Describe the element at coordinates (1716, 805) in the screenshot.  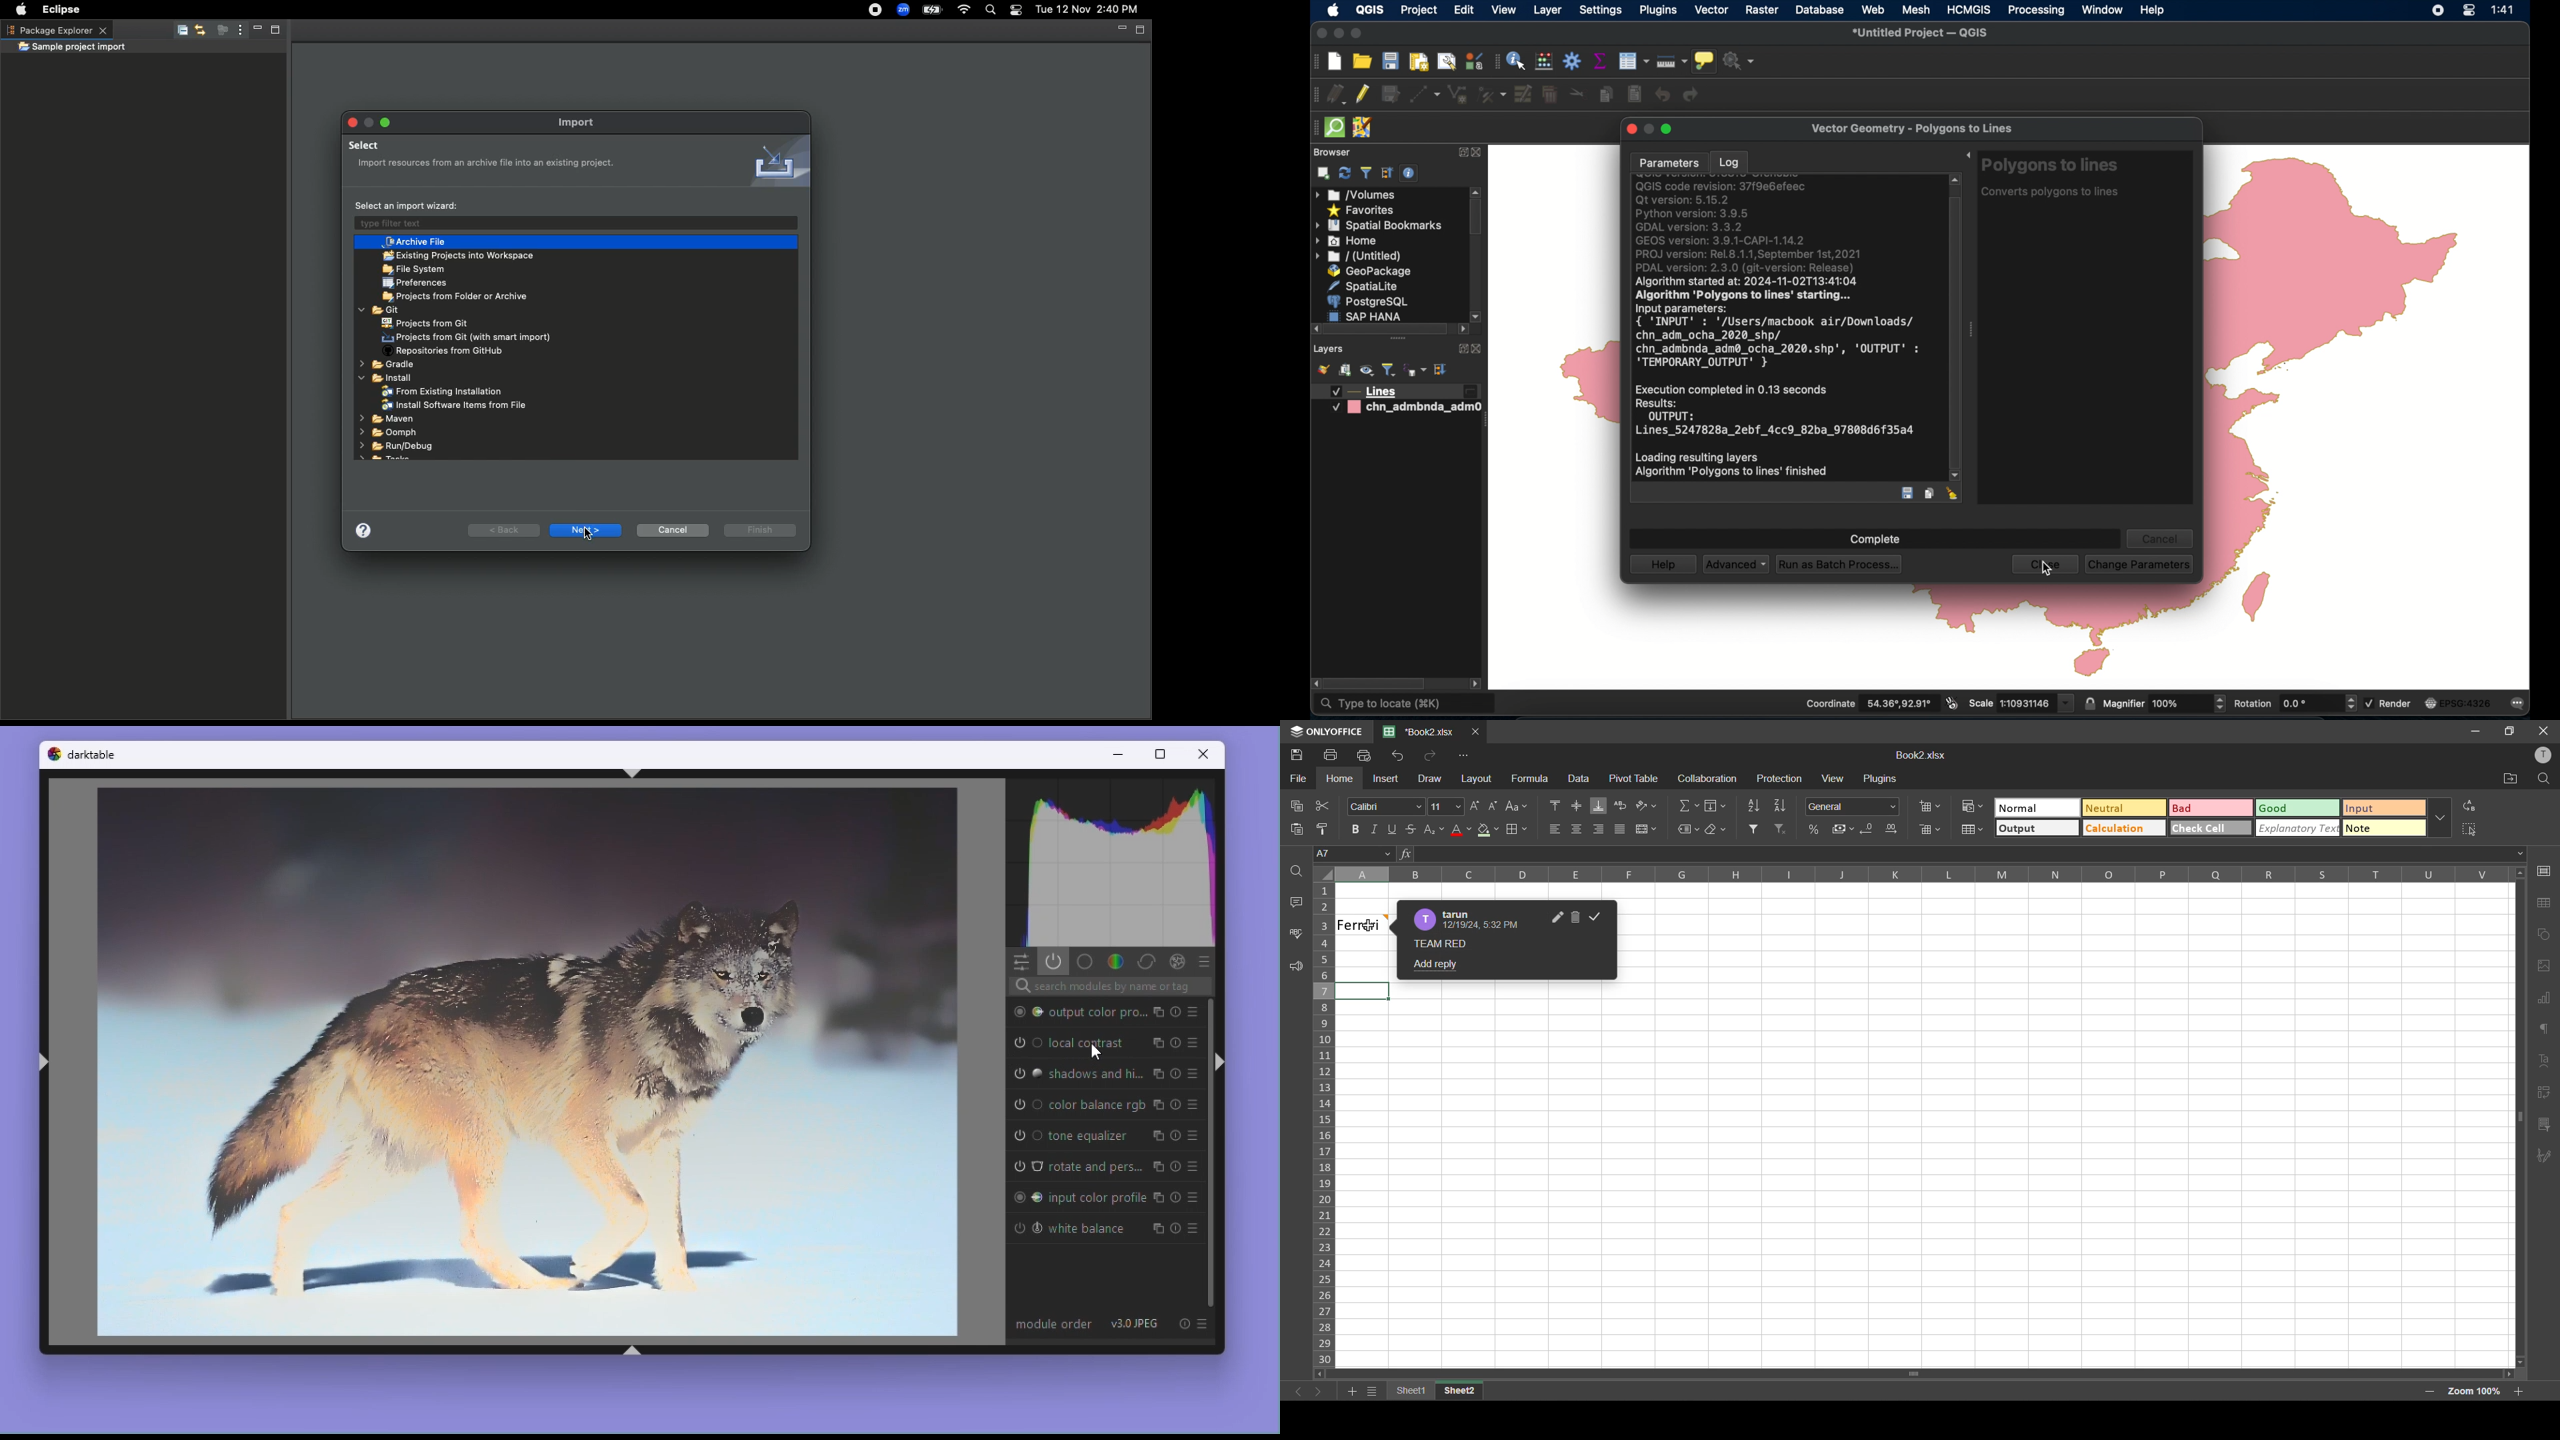
I see `fields` at that location.